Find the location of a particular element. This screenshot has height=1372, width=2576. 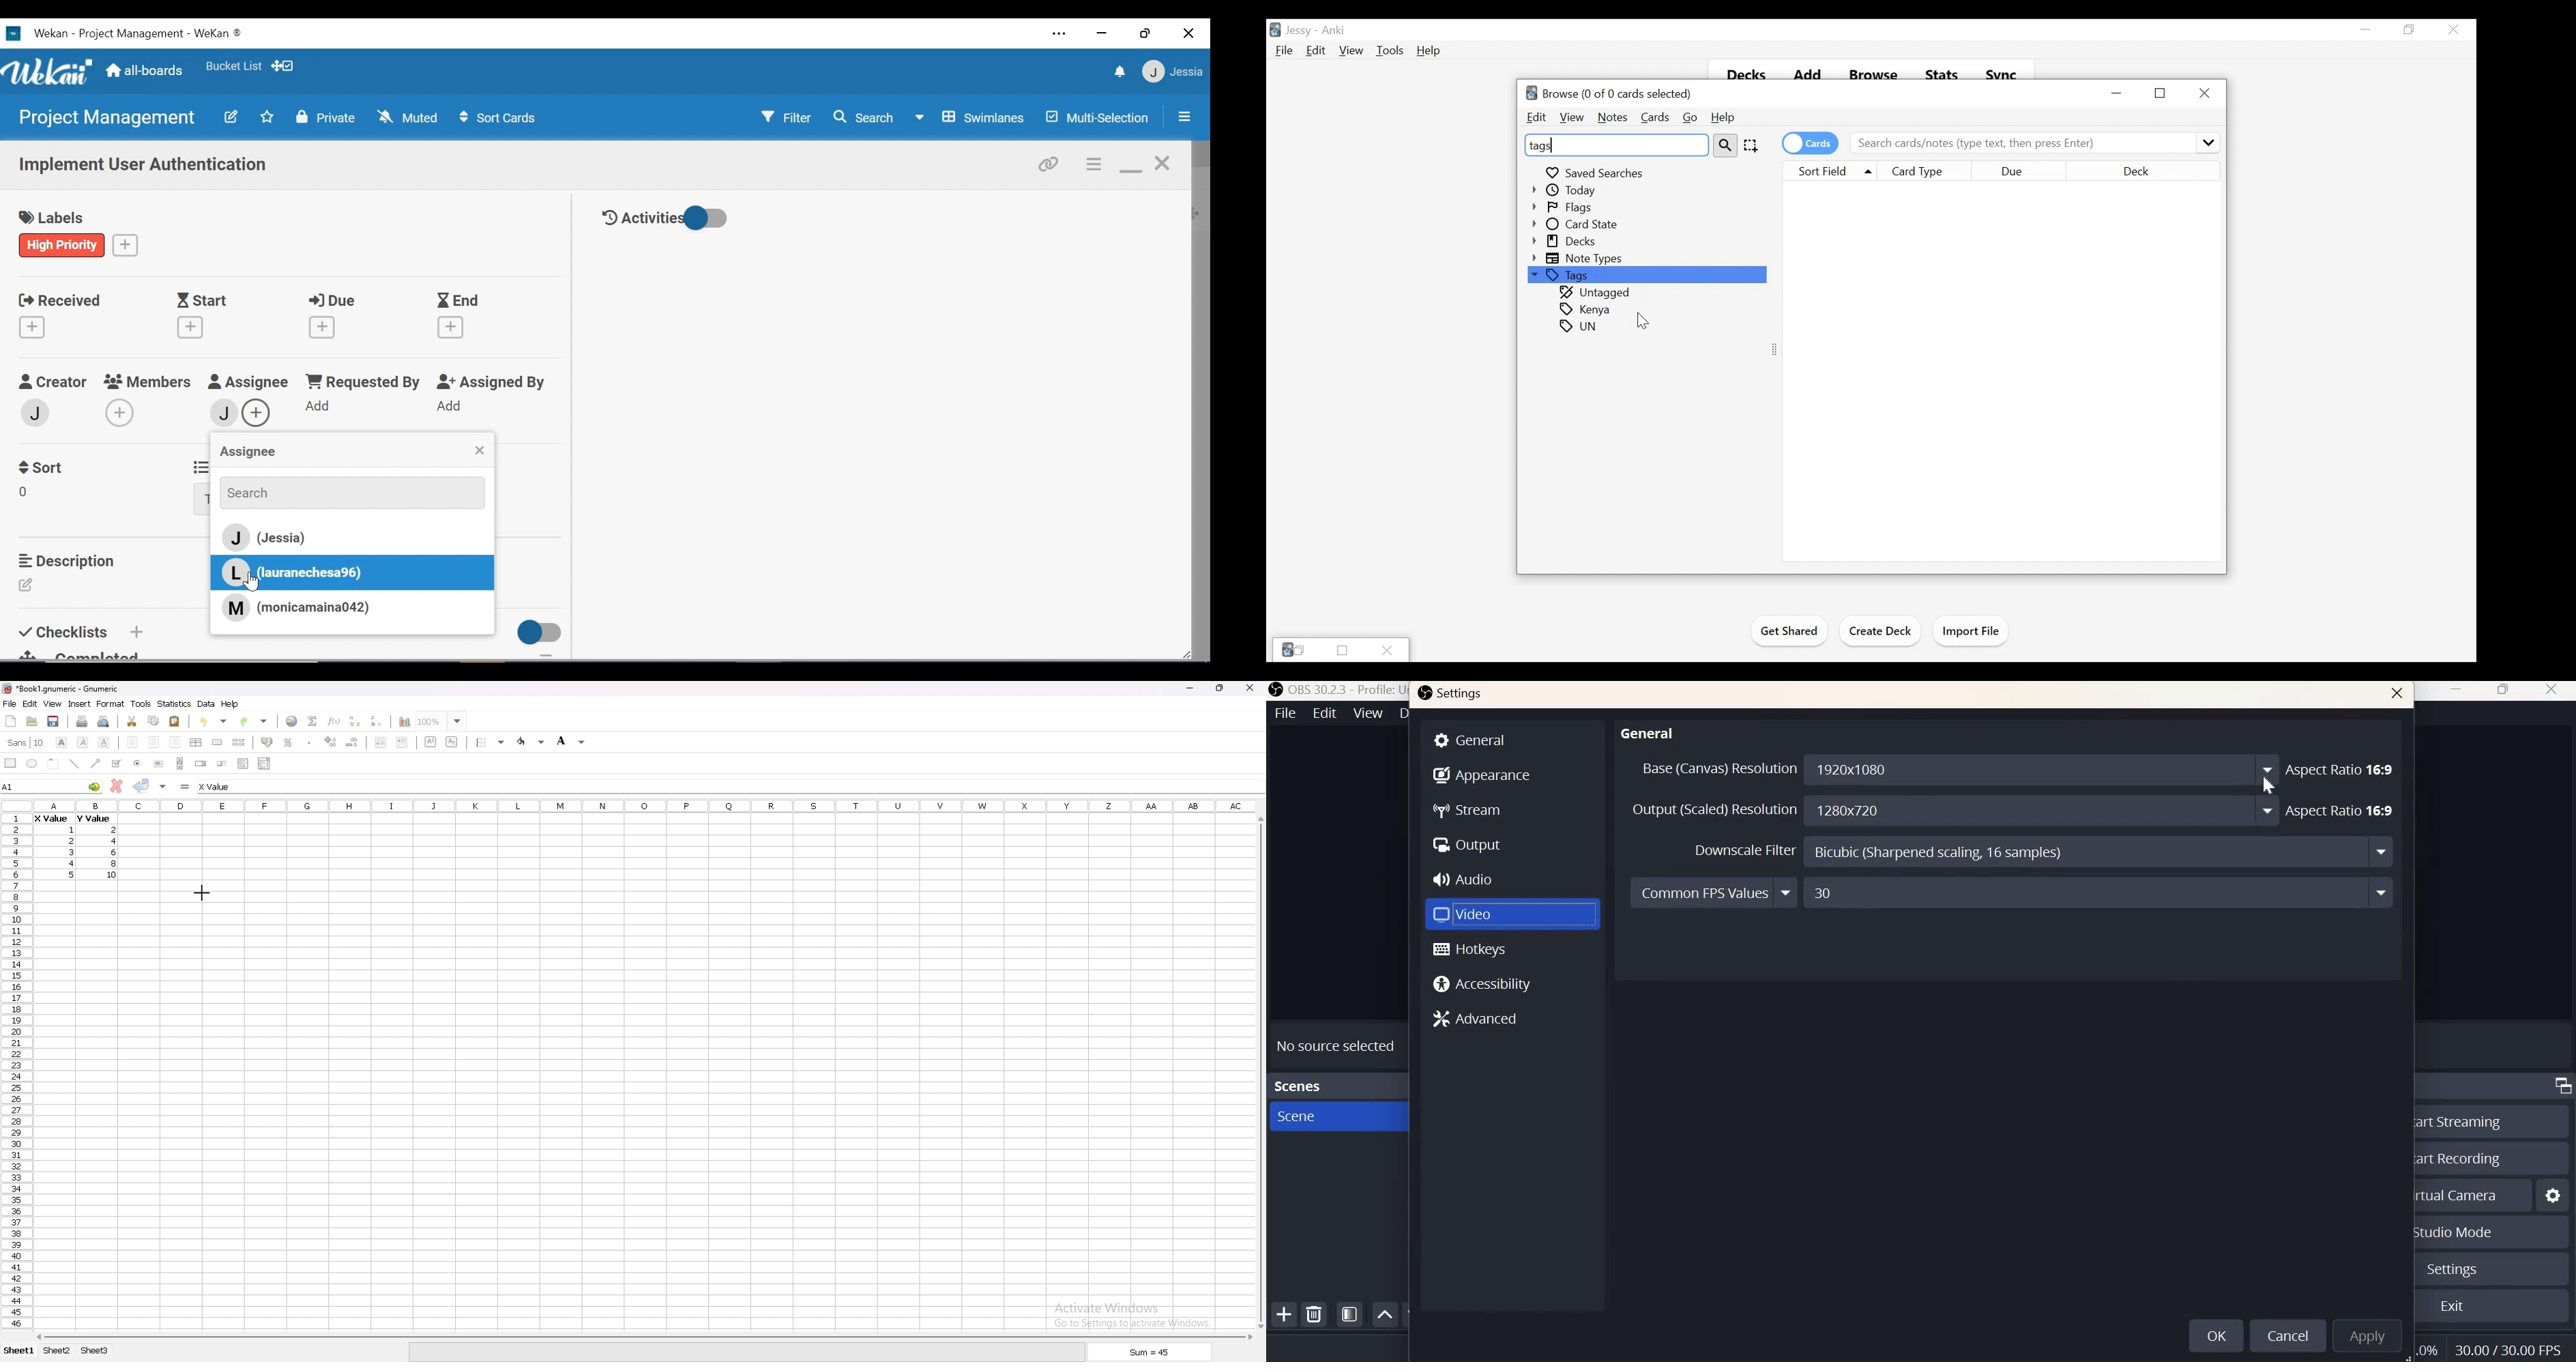

Checklists is located at coordinates (66, 630).